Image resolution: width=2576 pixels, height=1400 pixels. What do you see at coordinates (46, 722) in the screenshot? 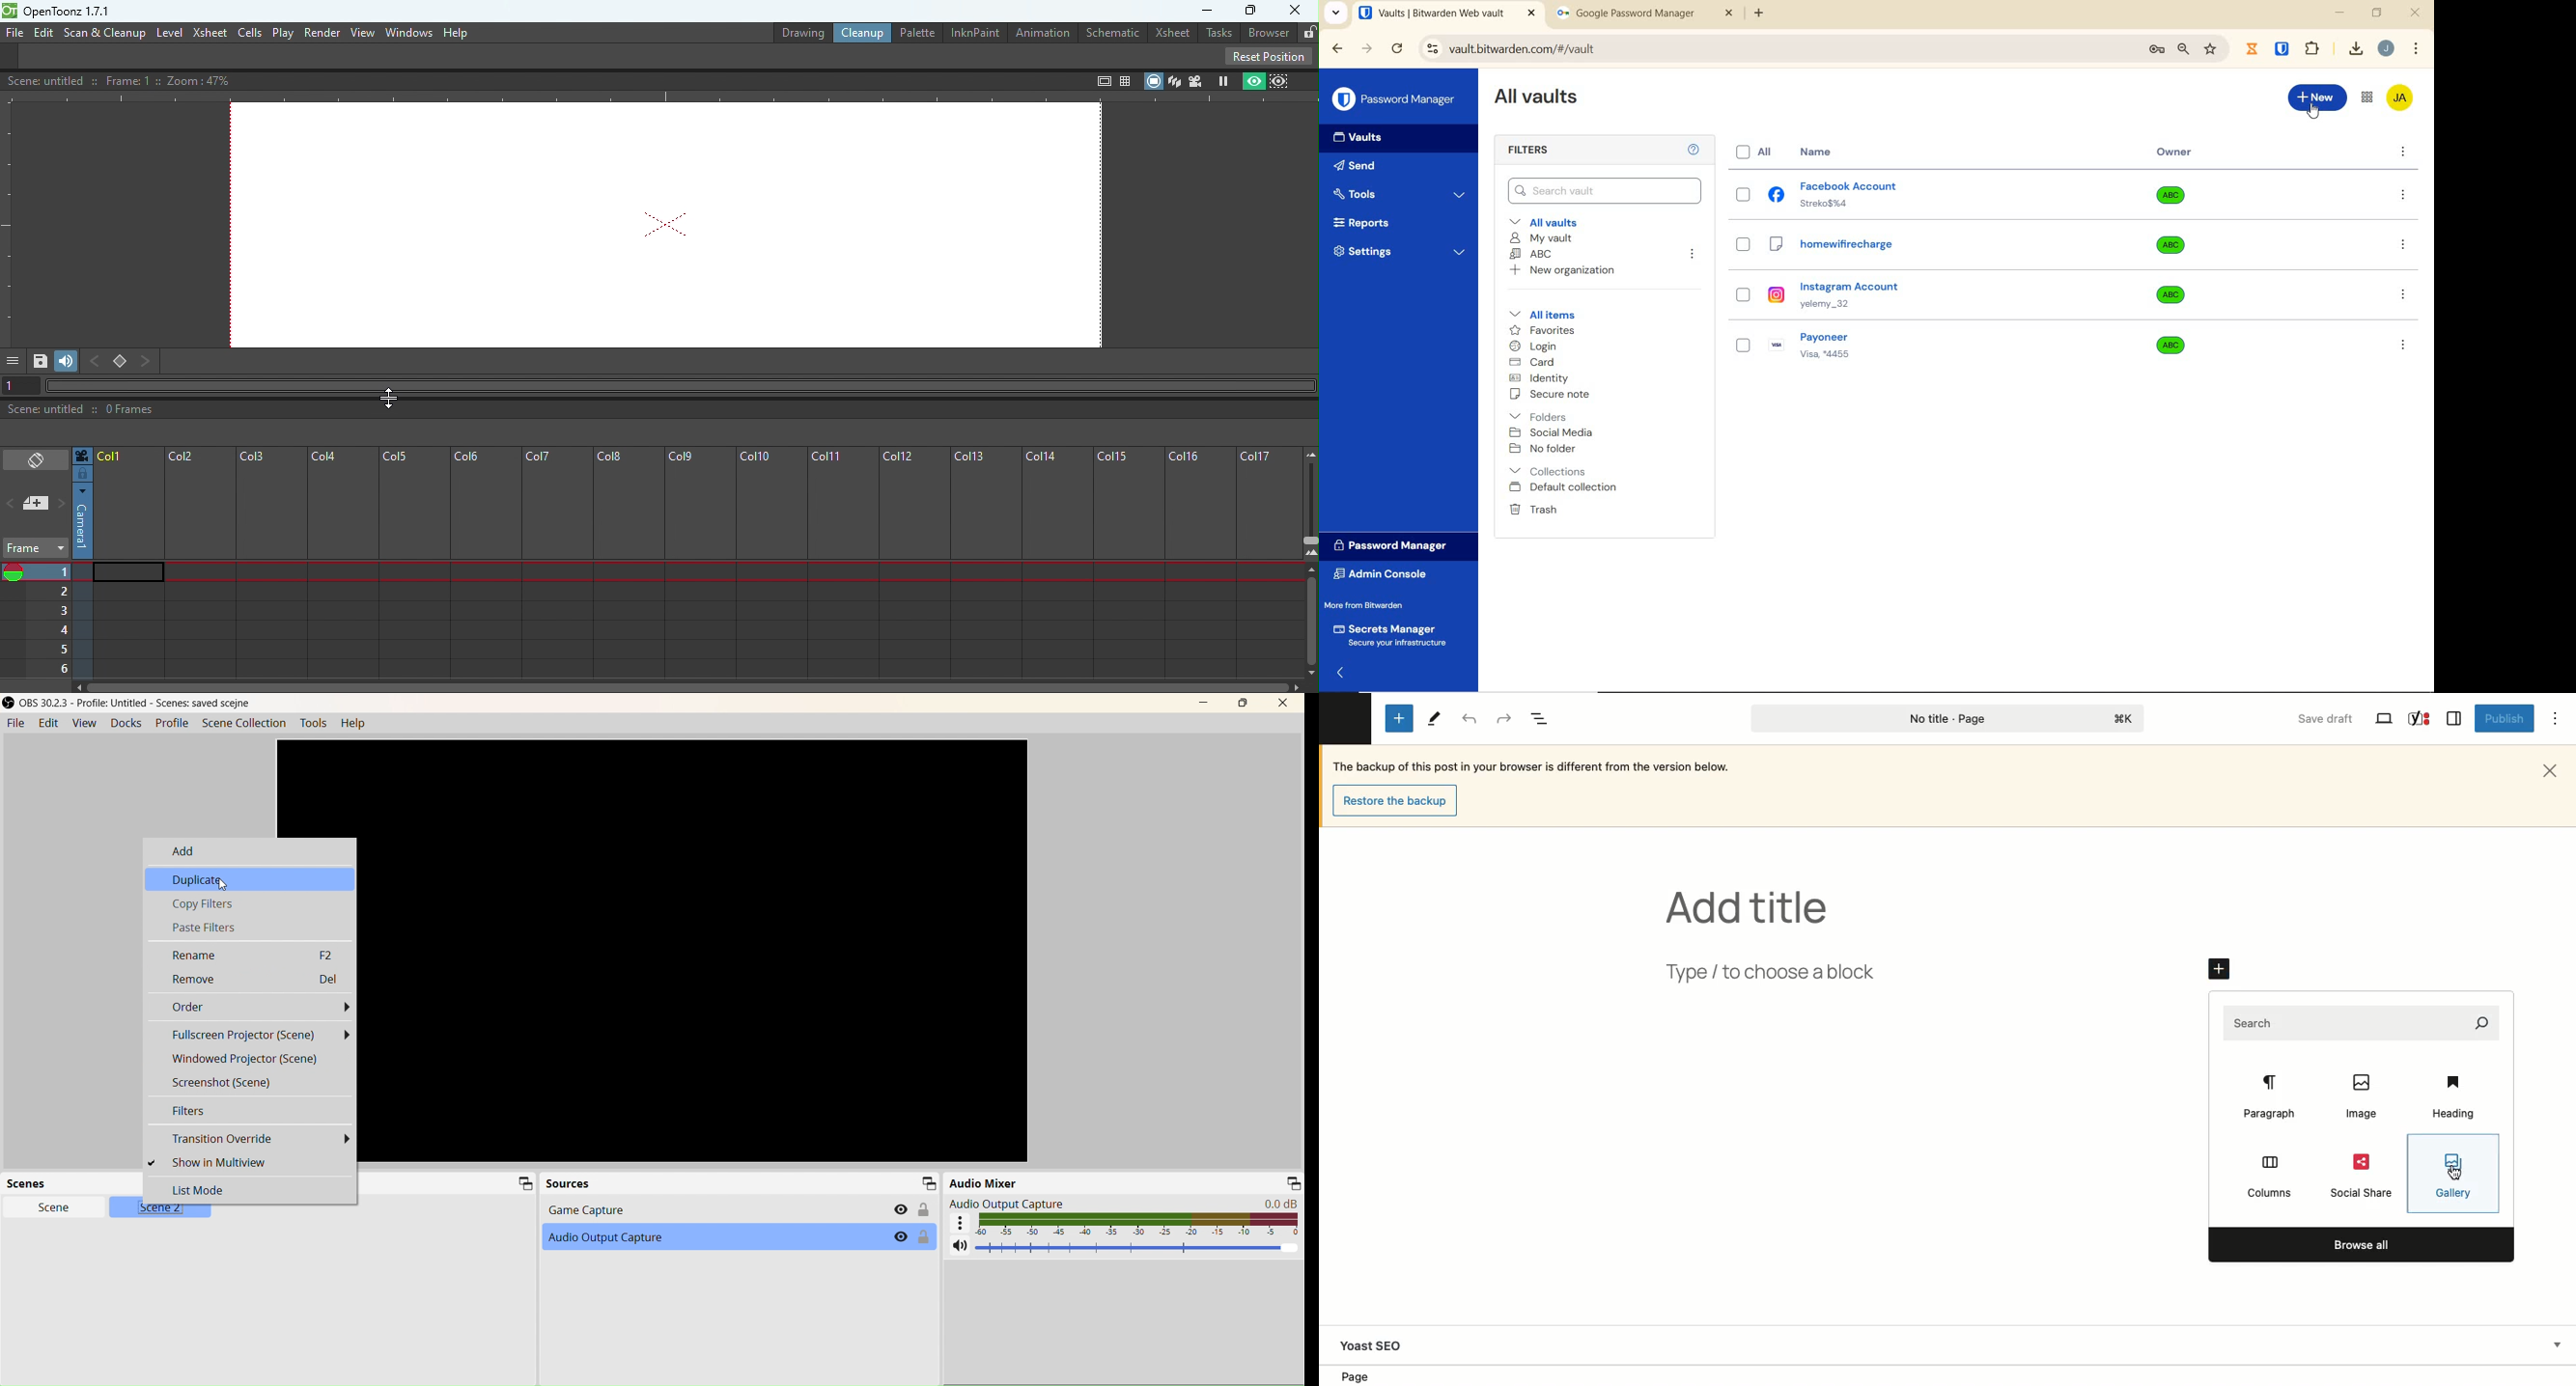
I see `Edit` at bounding box center [46, 722].